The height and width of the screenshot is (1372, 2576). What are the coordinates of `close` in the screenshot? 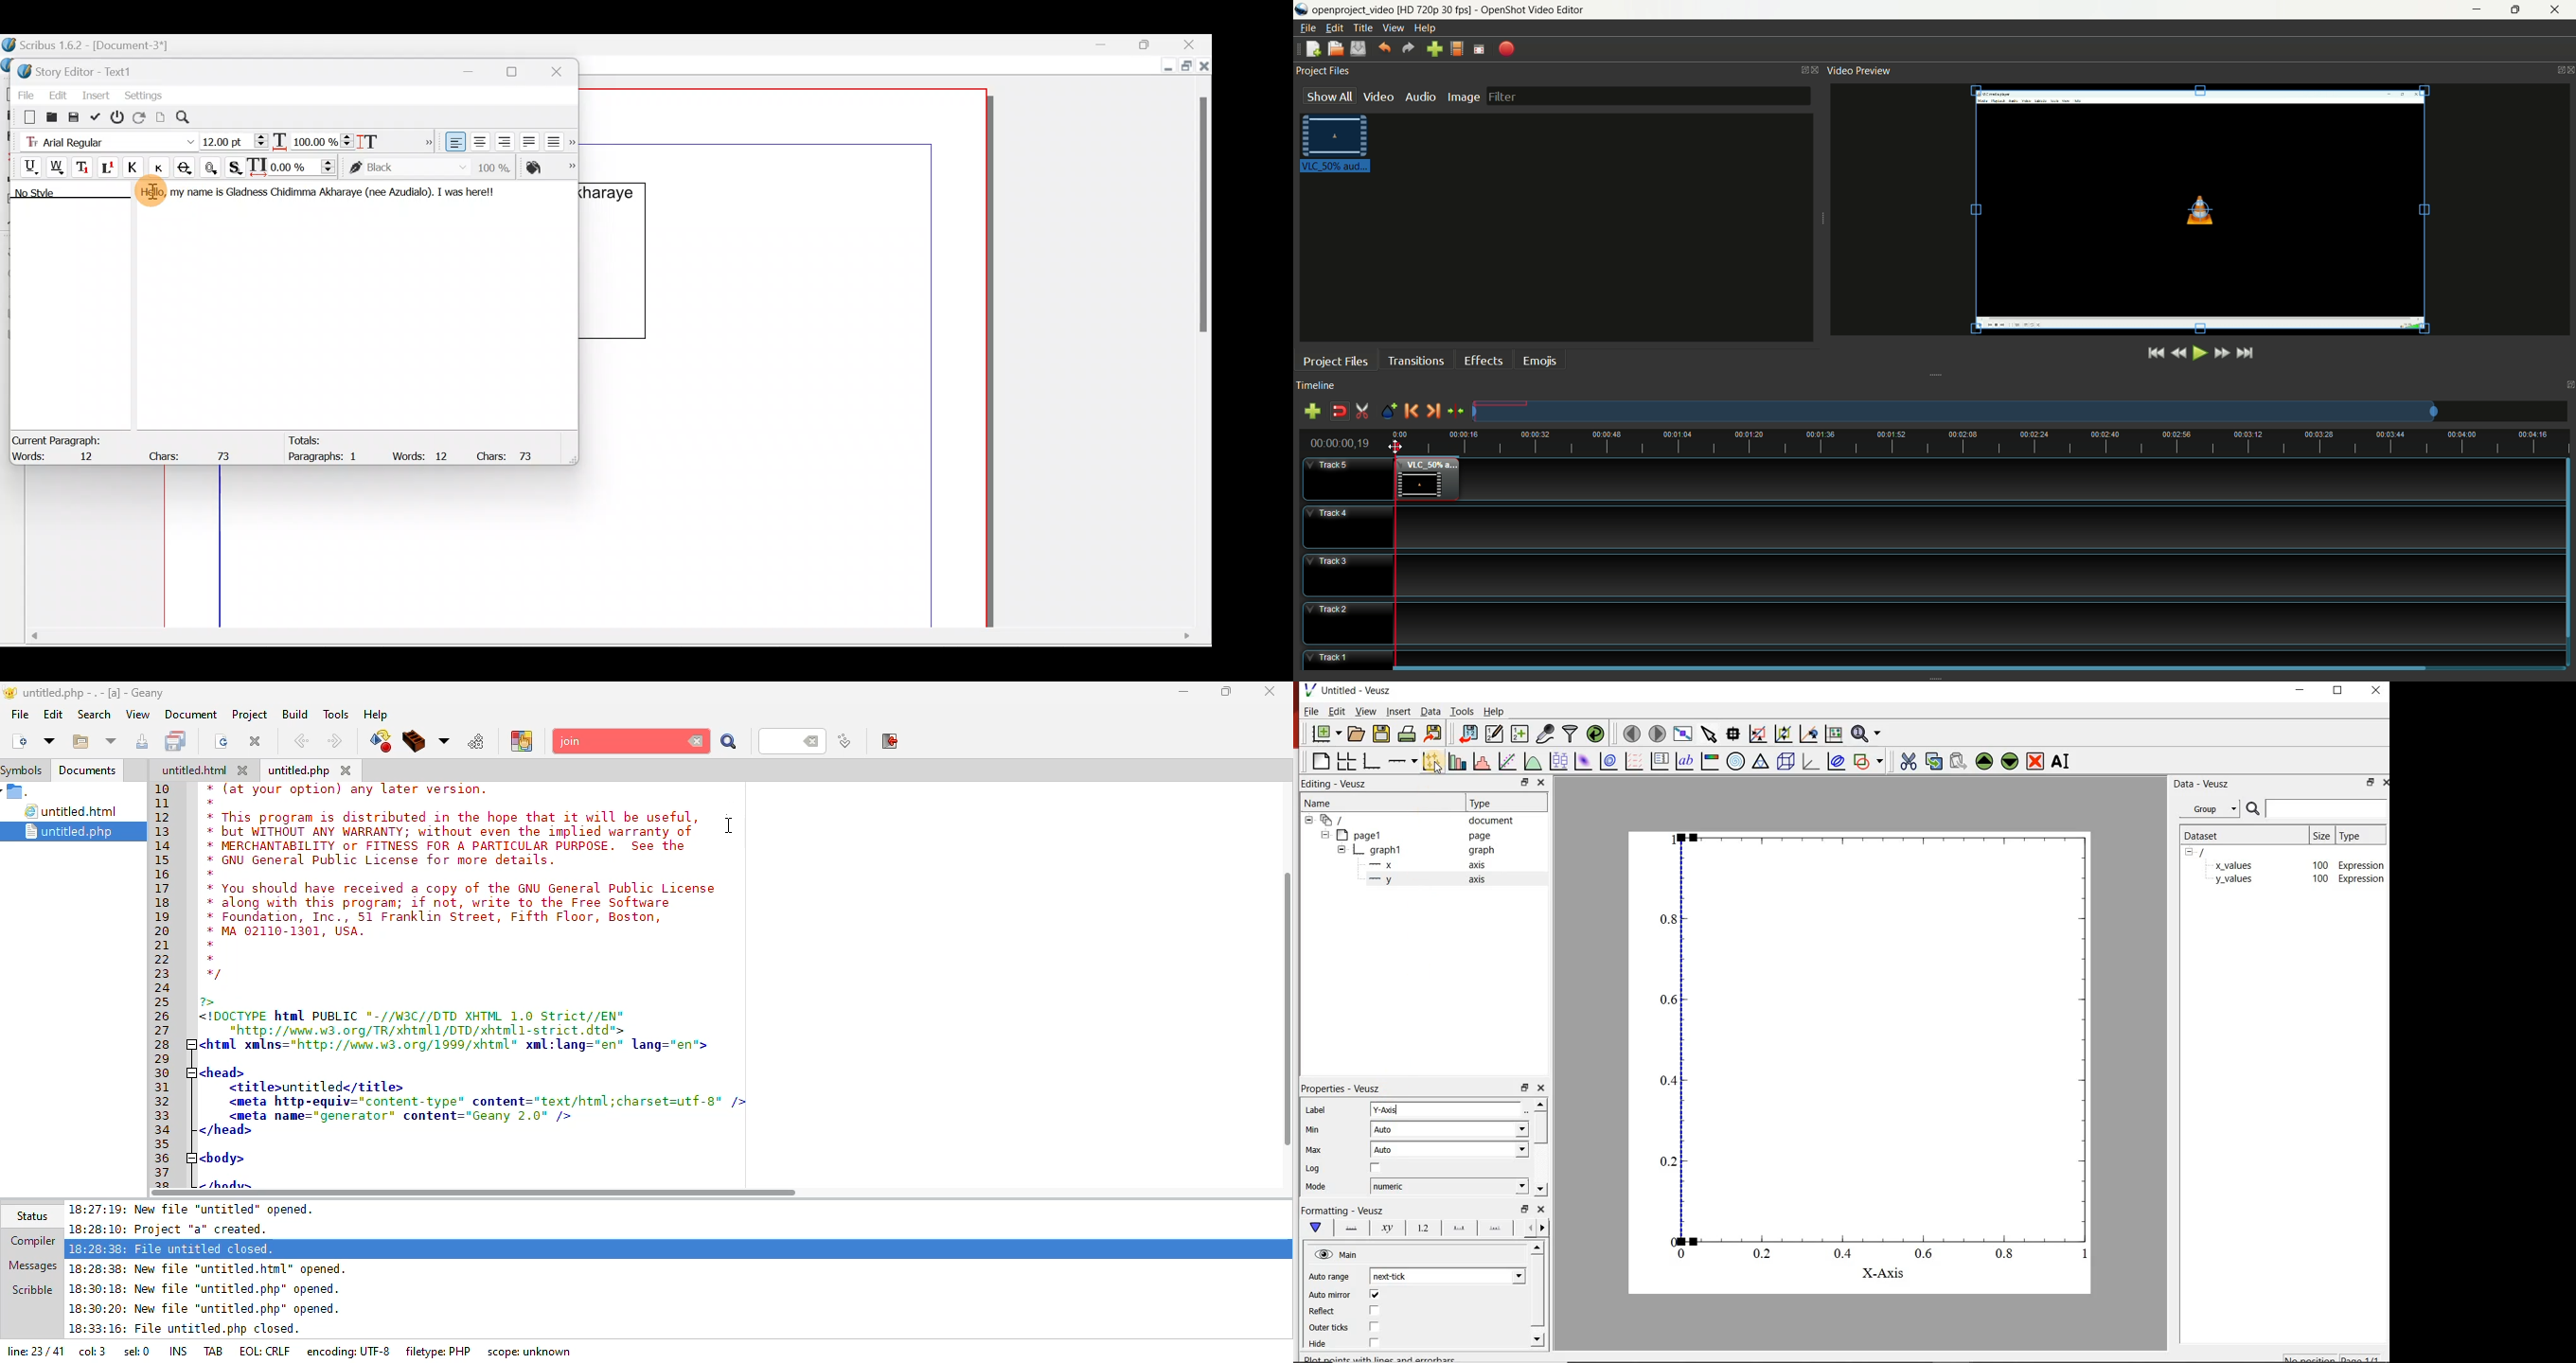 It's located at (256, 740).